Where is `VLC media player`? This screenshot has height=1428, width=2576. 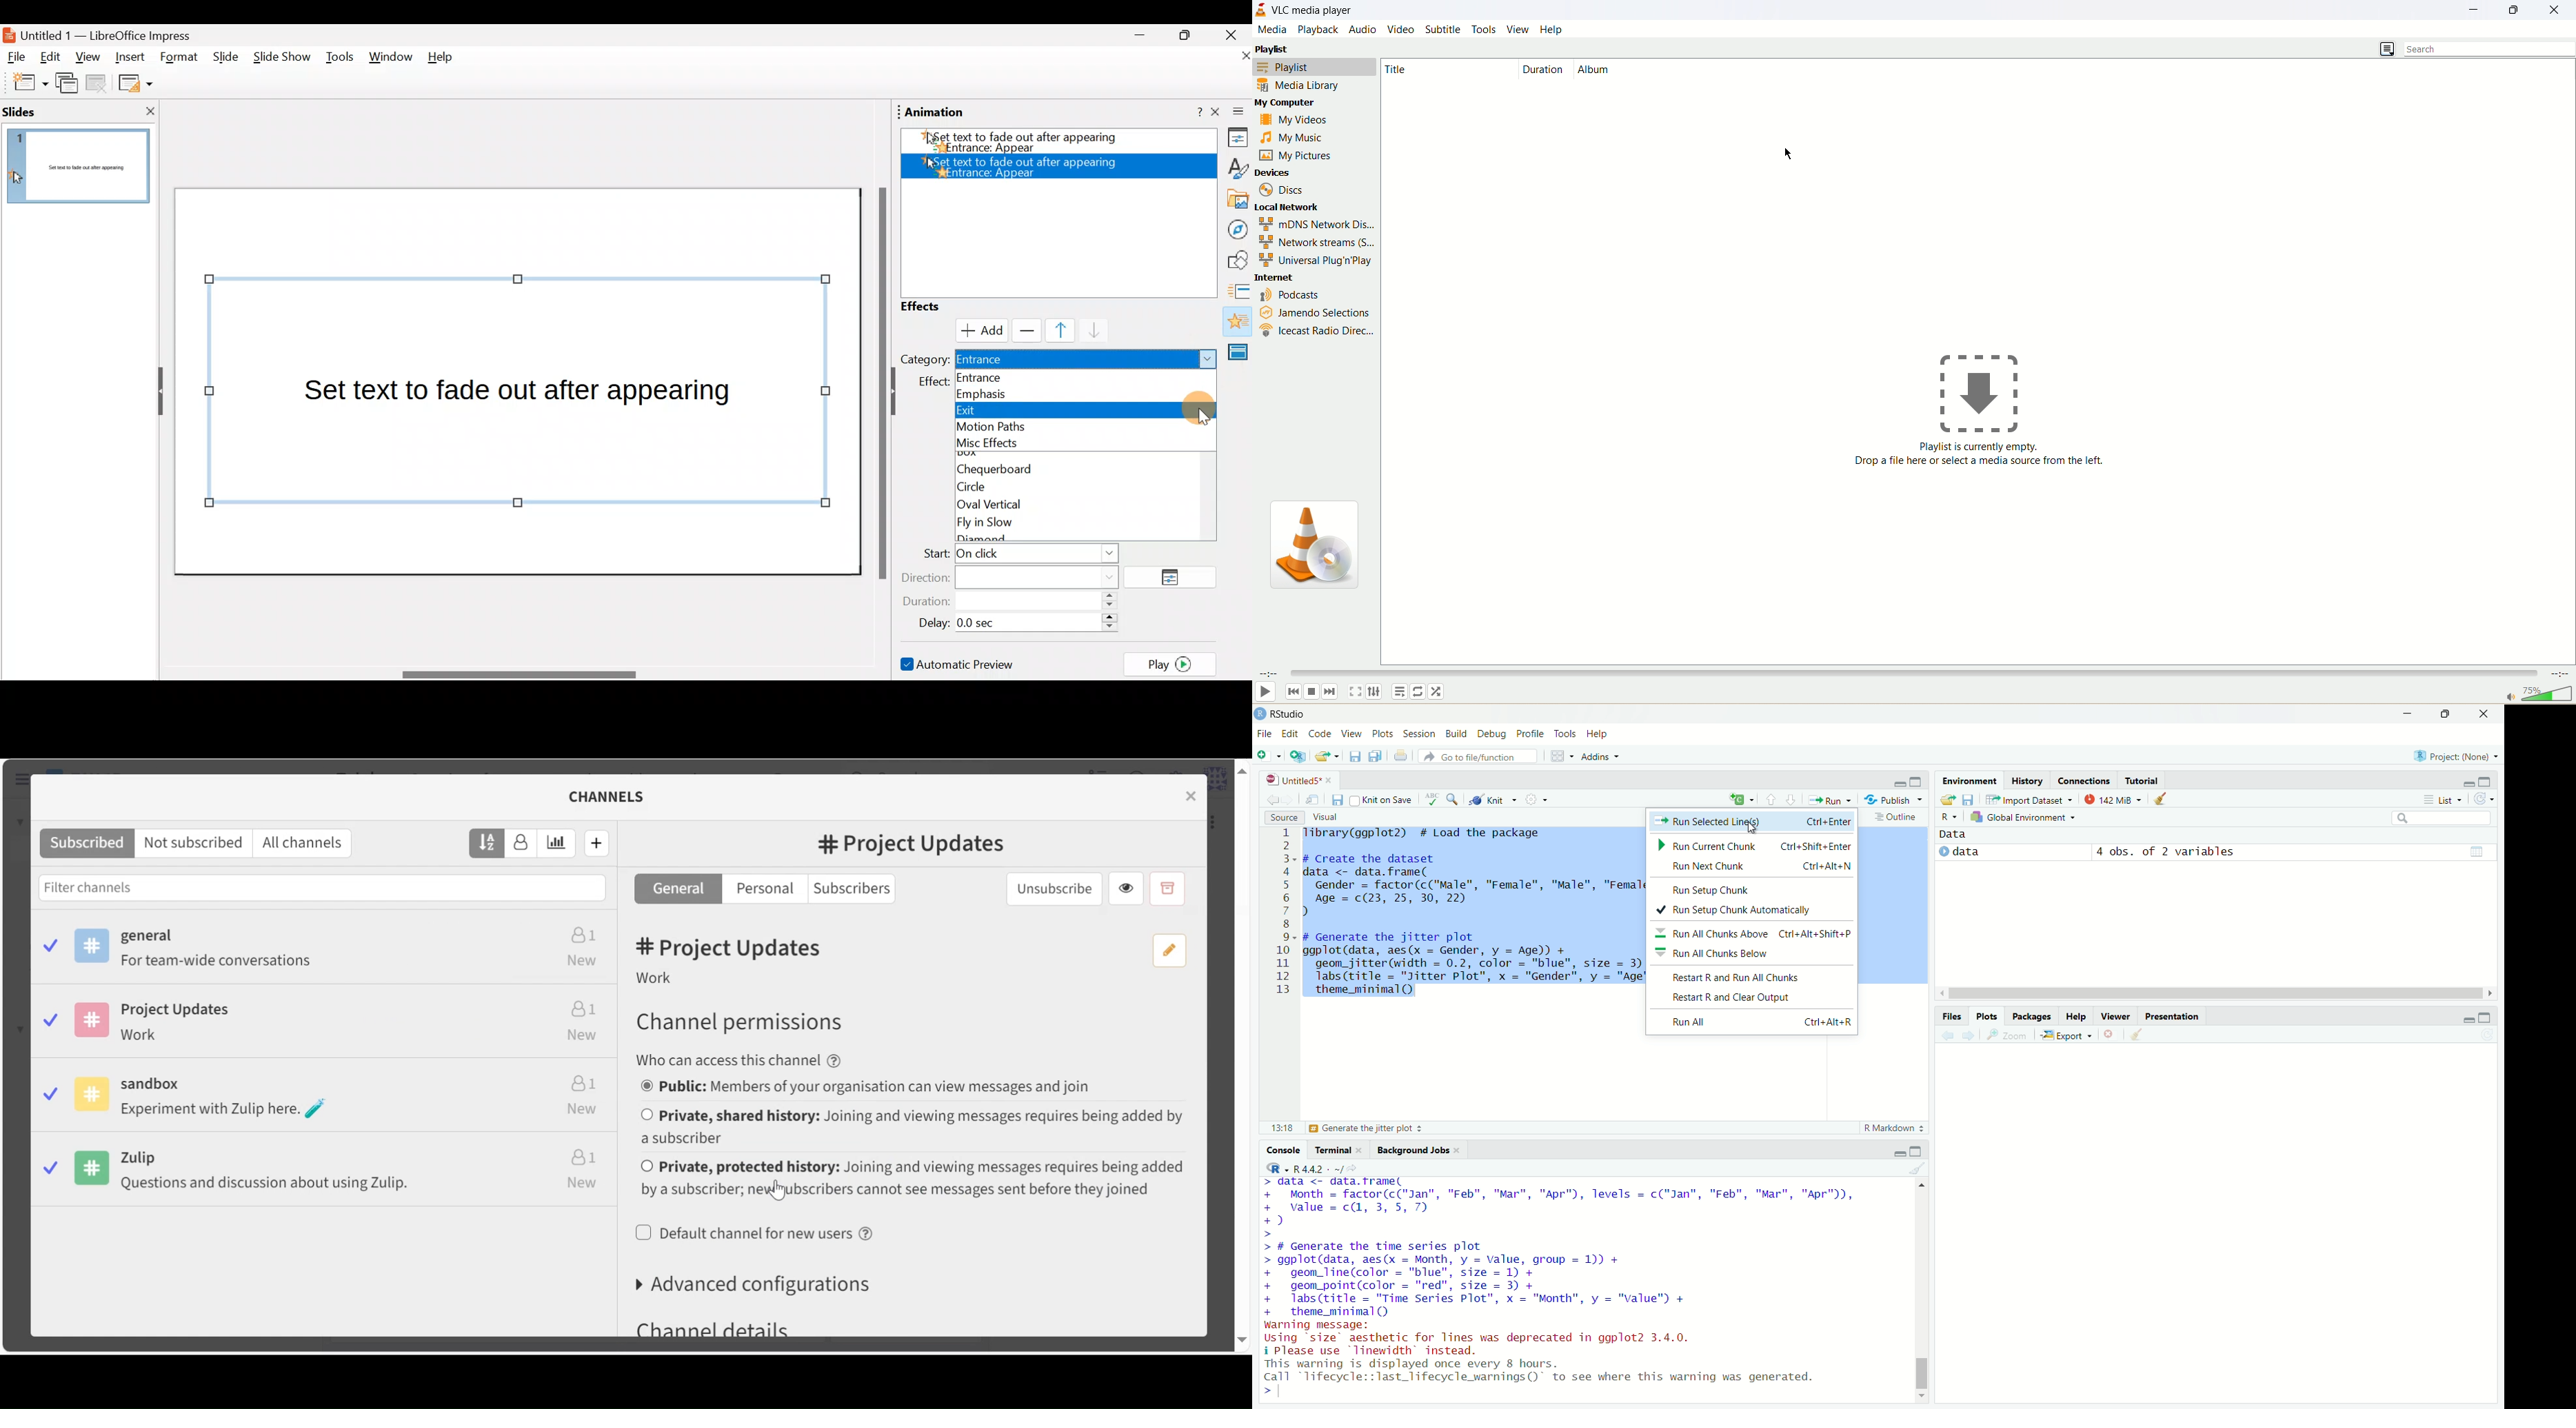
VLC media player is located at coordinates (1311, 10).